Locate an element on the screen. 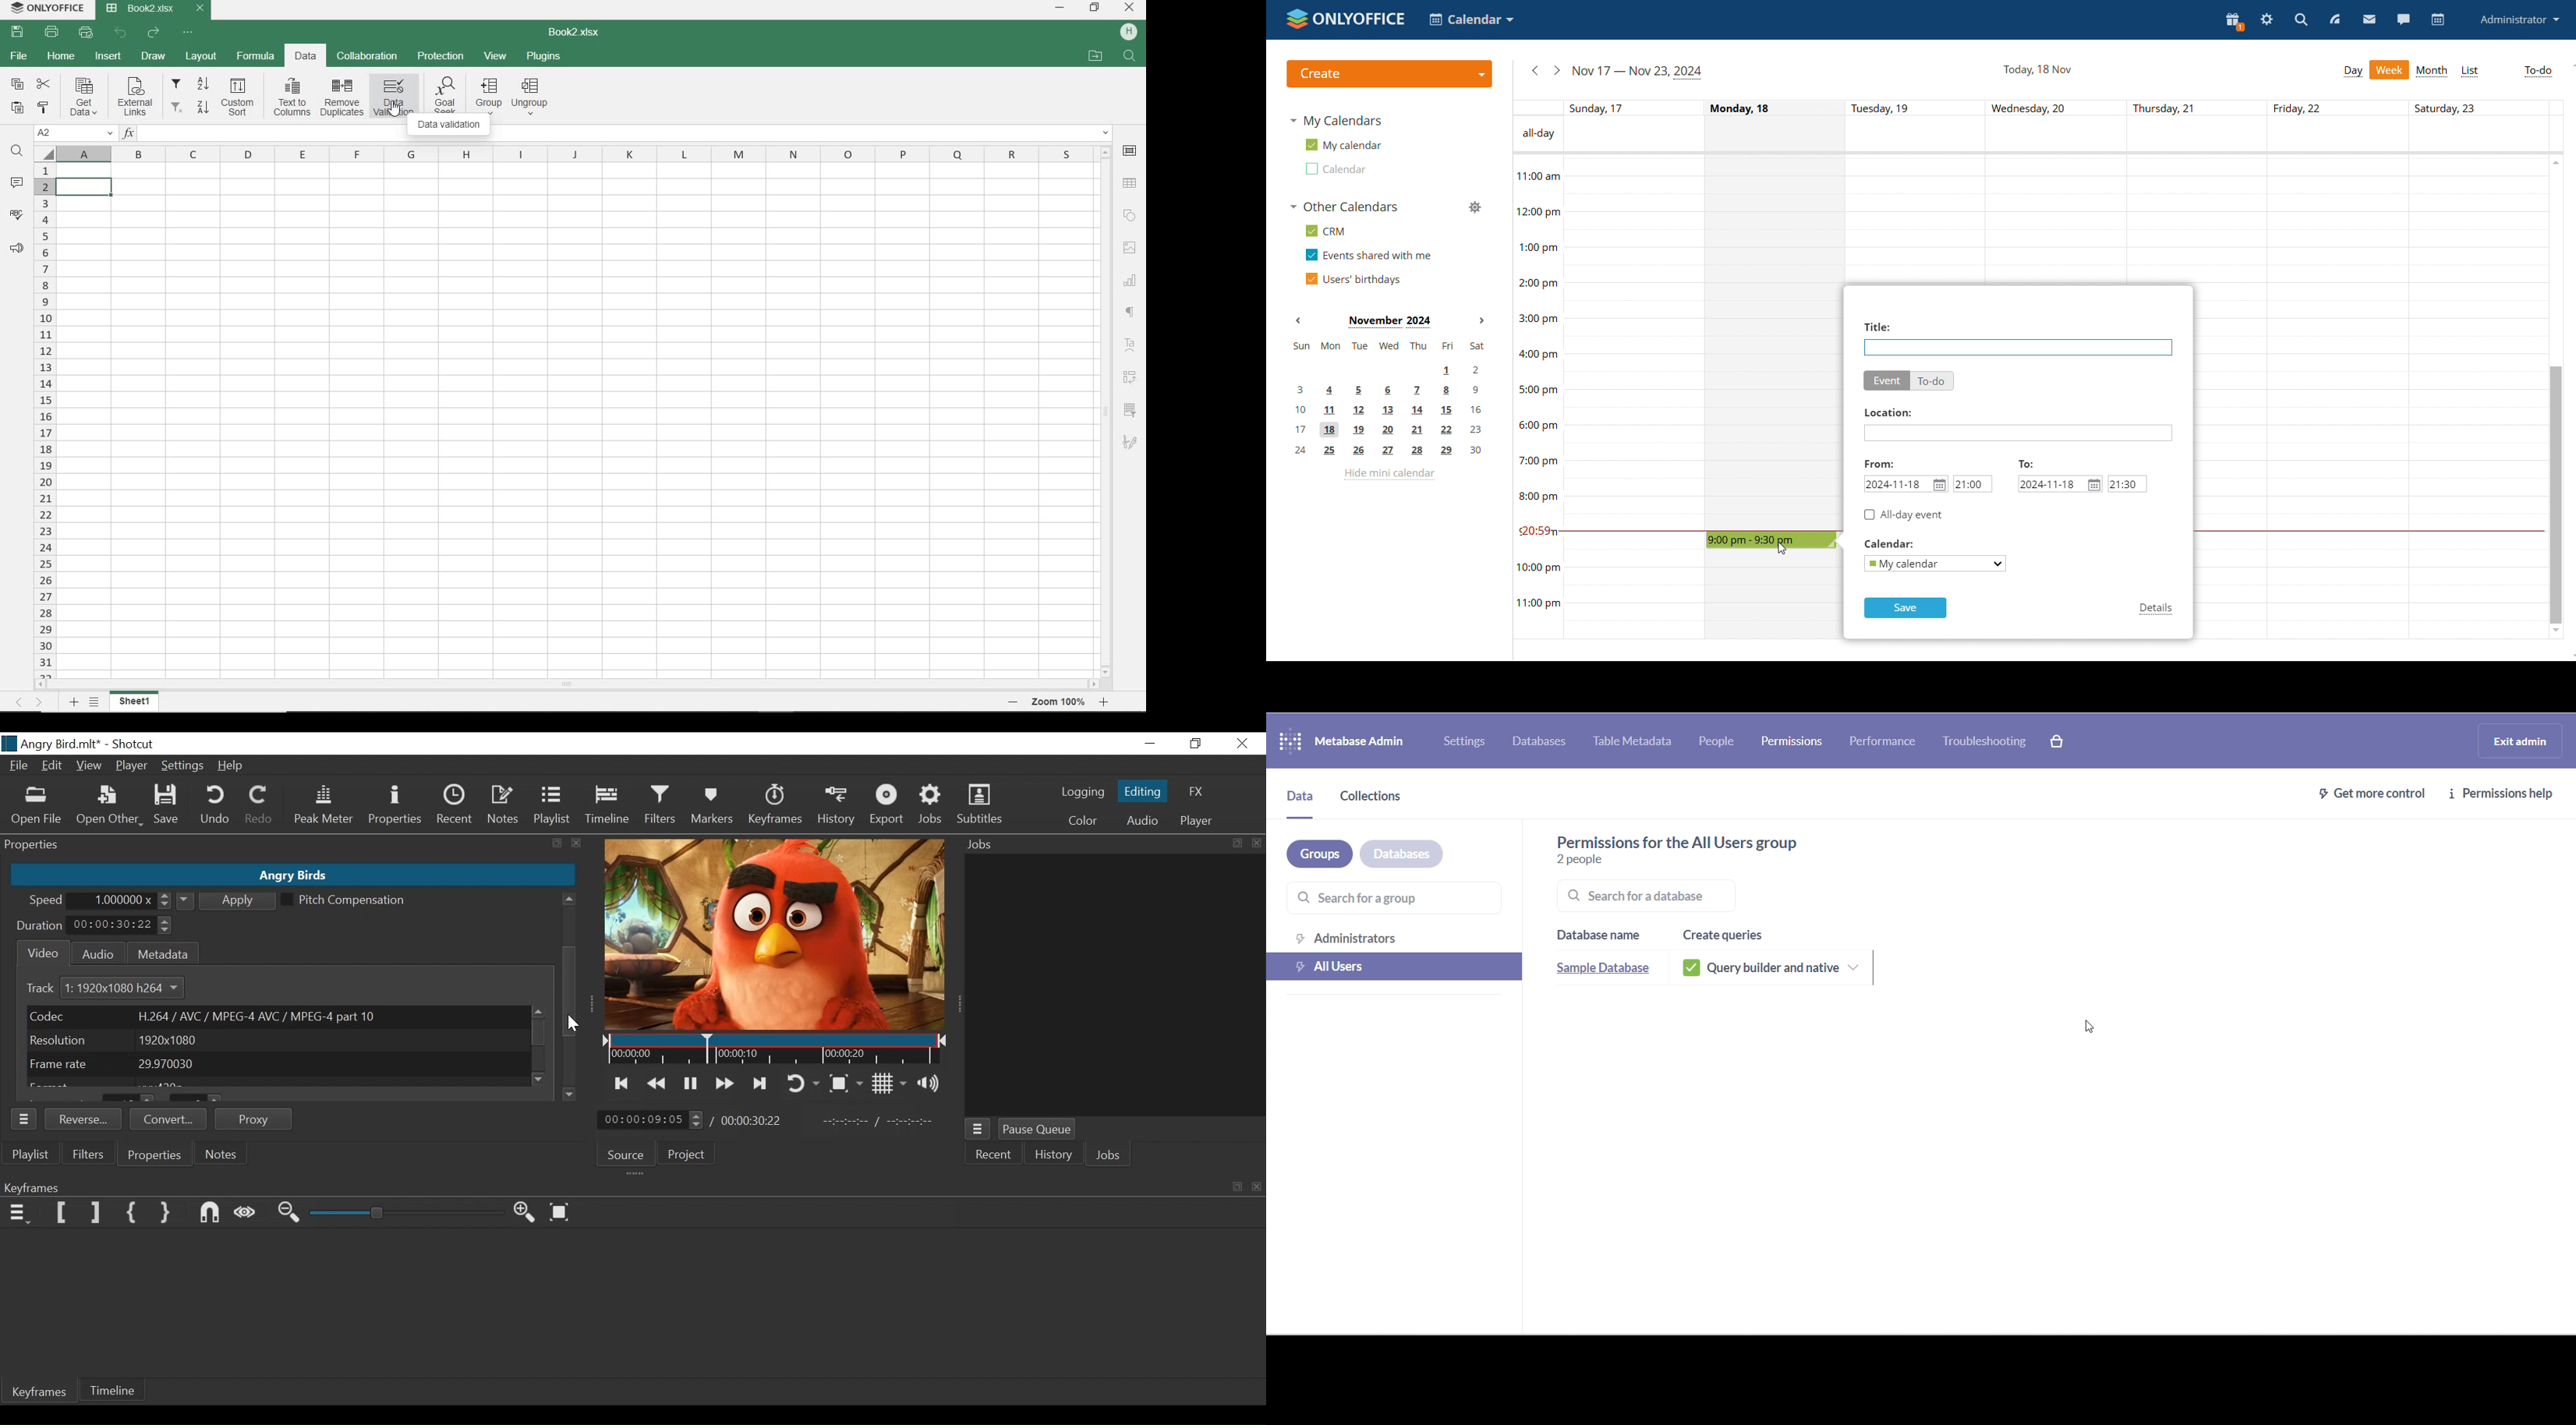  Total Duration is located at coordinates (754, 1121).